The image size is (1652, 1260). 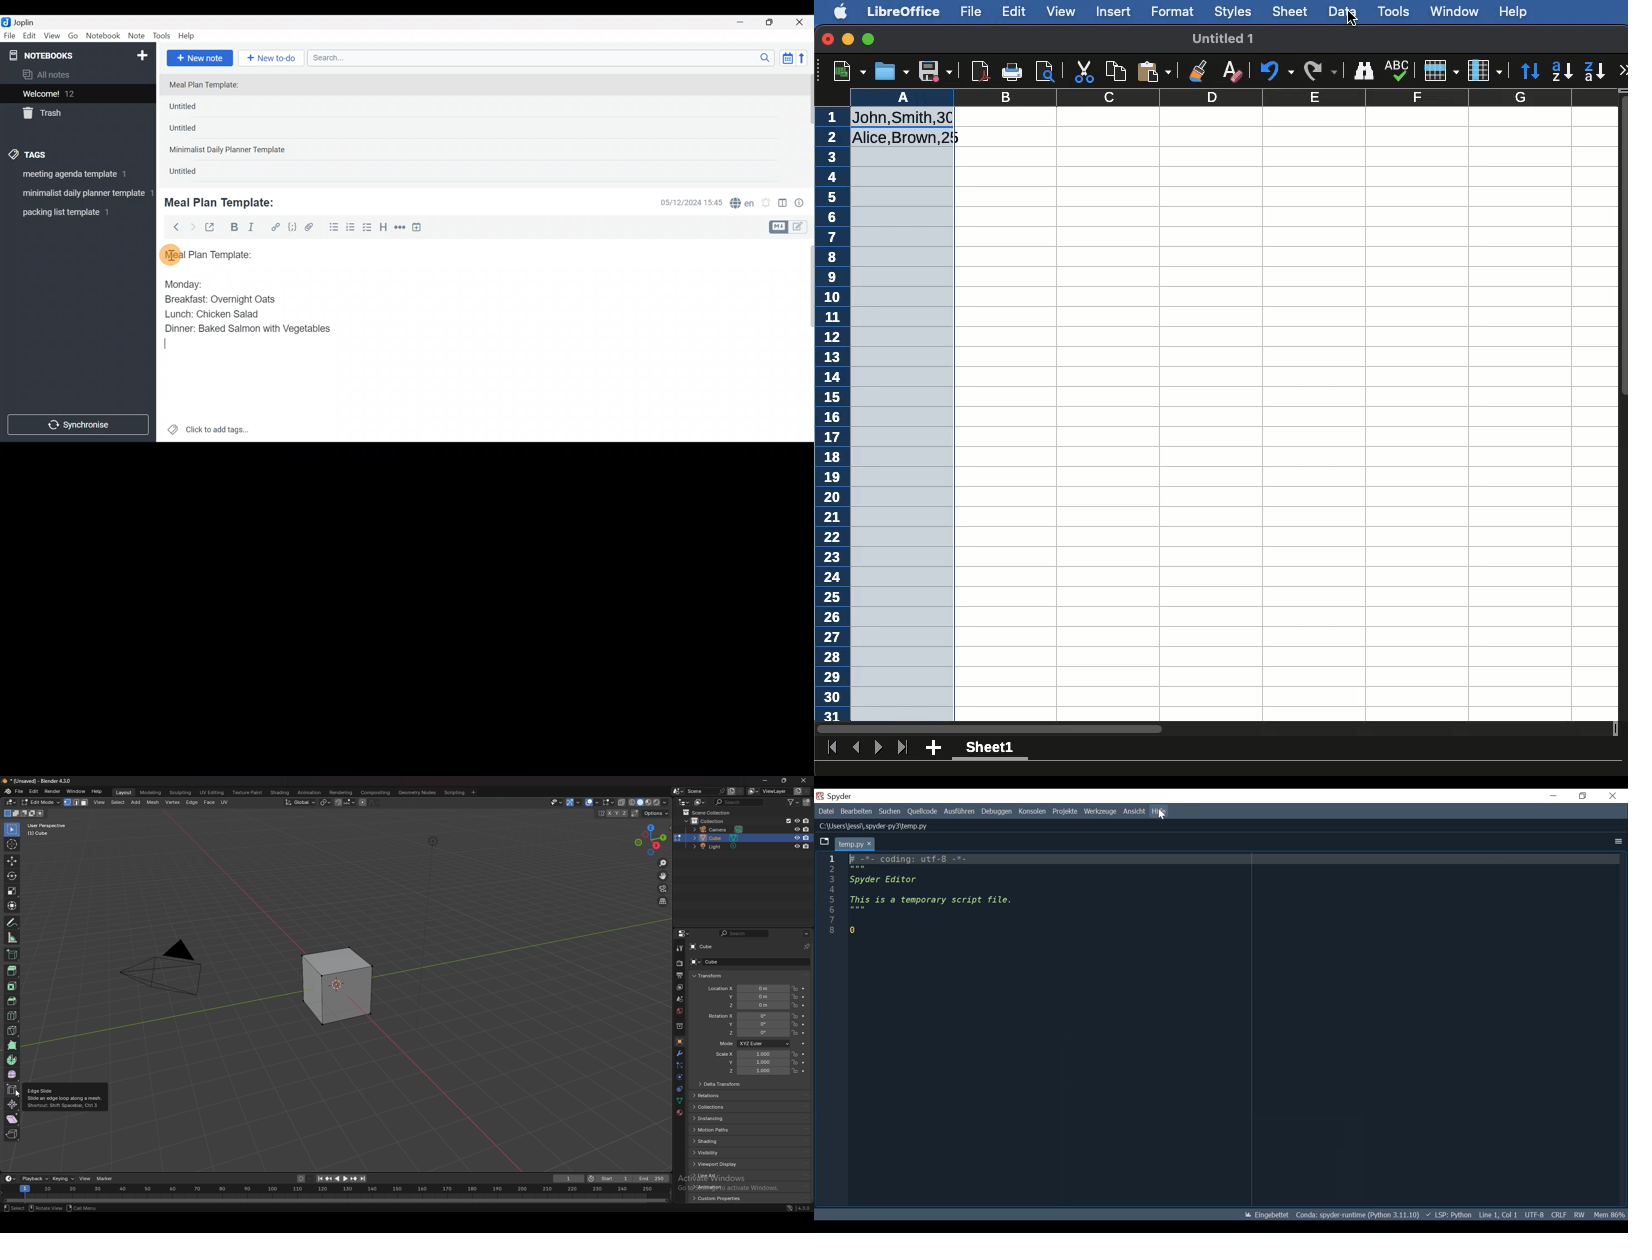 I want to click on Toggle editors, so click(x=790, y=226).